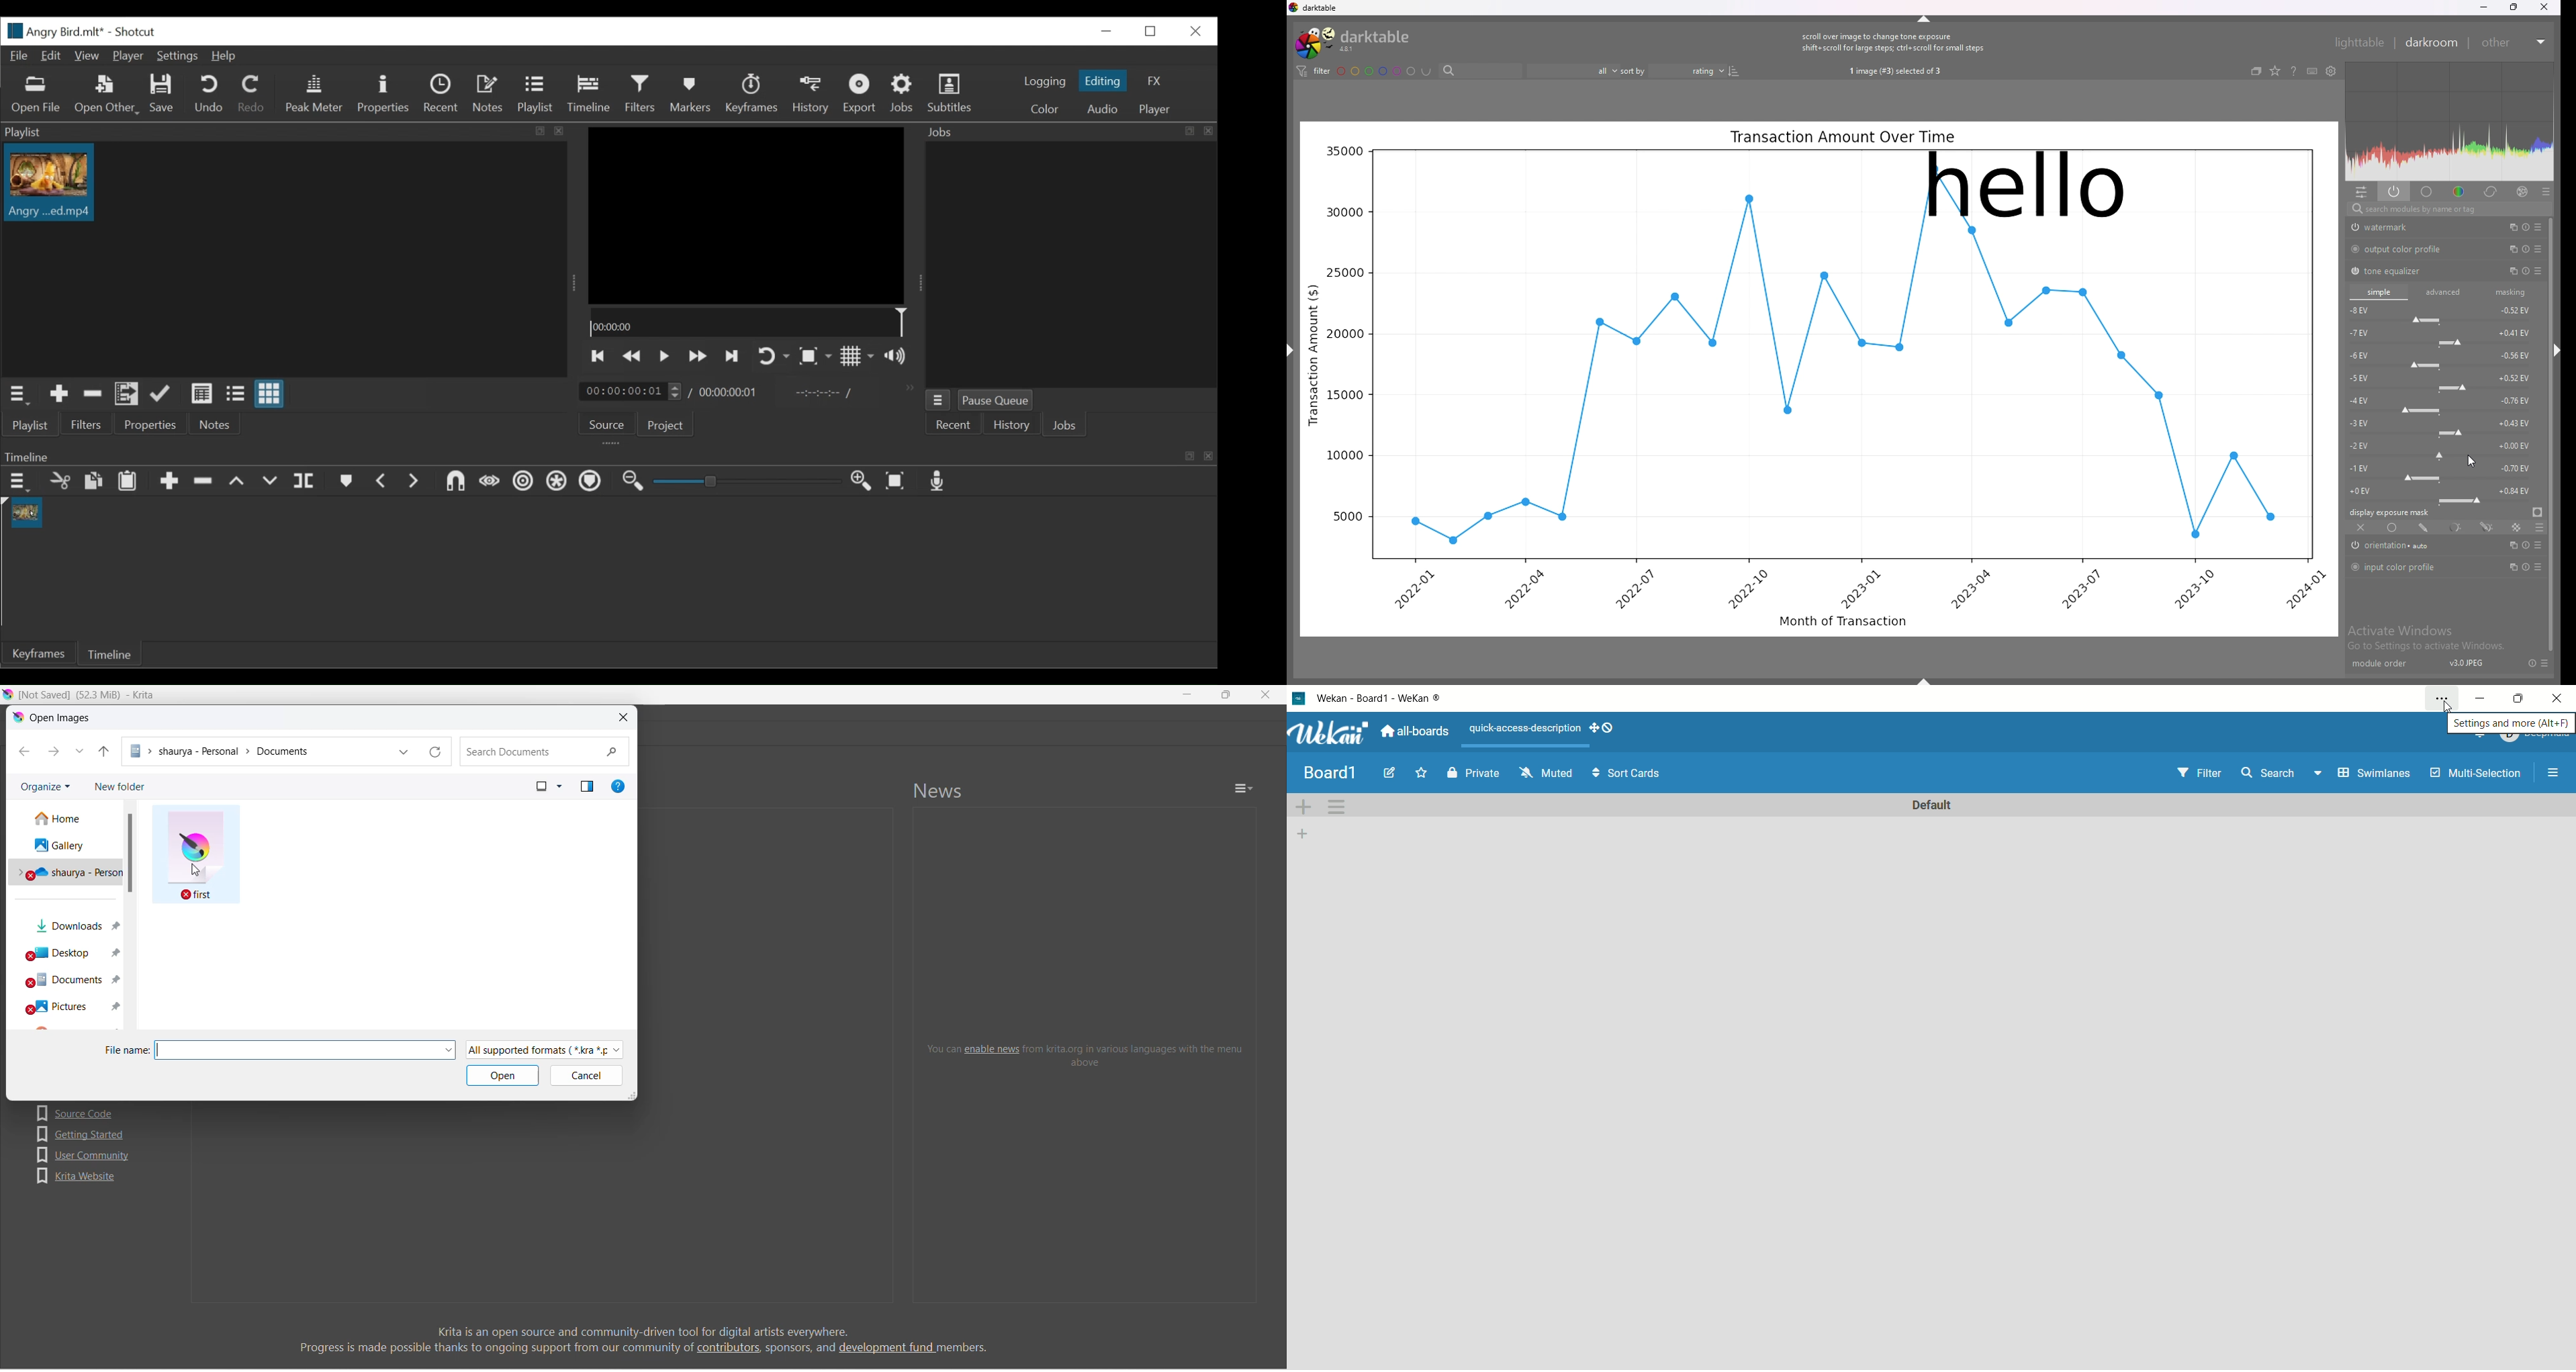  I want to click on show-desktop-drag-handles, so click(1608, 727).